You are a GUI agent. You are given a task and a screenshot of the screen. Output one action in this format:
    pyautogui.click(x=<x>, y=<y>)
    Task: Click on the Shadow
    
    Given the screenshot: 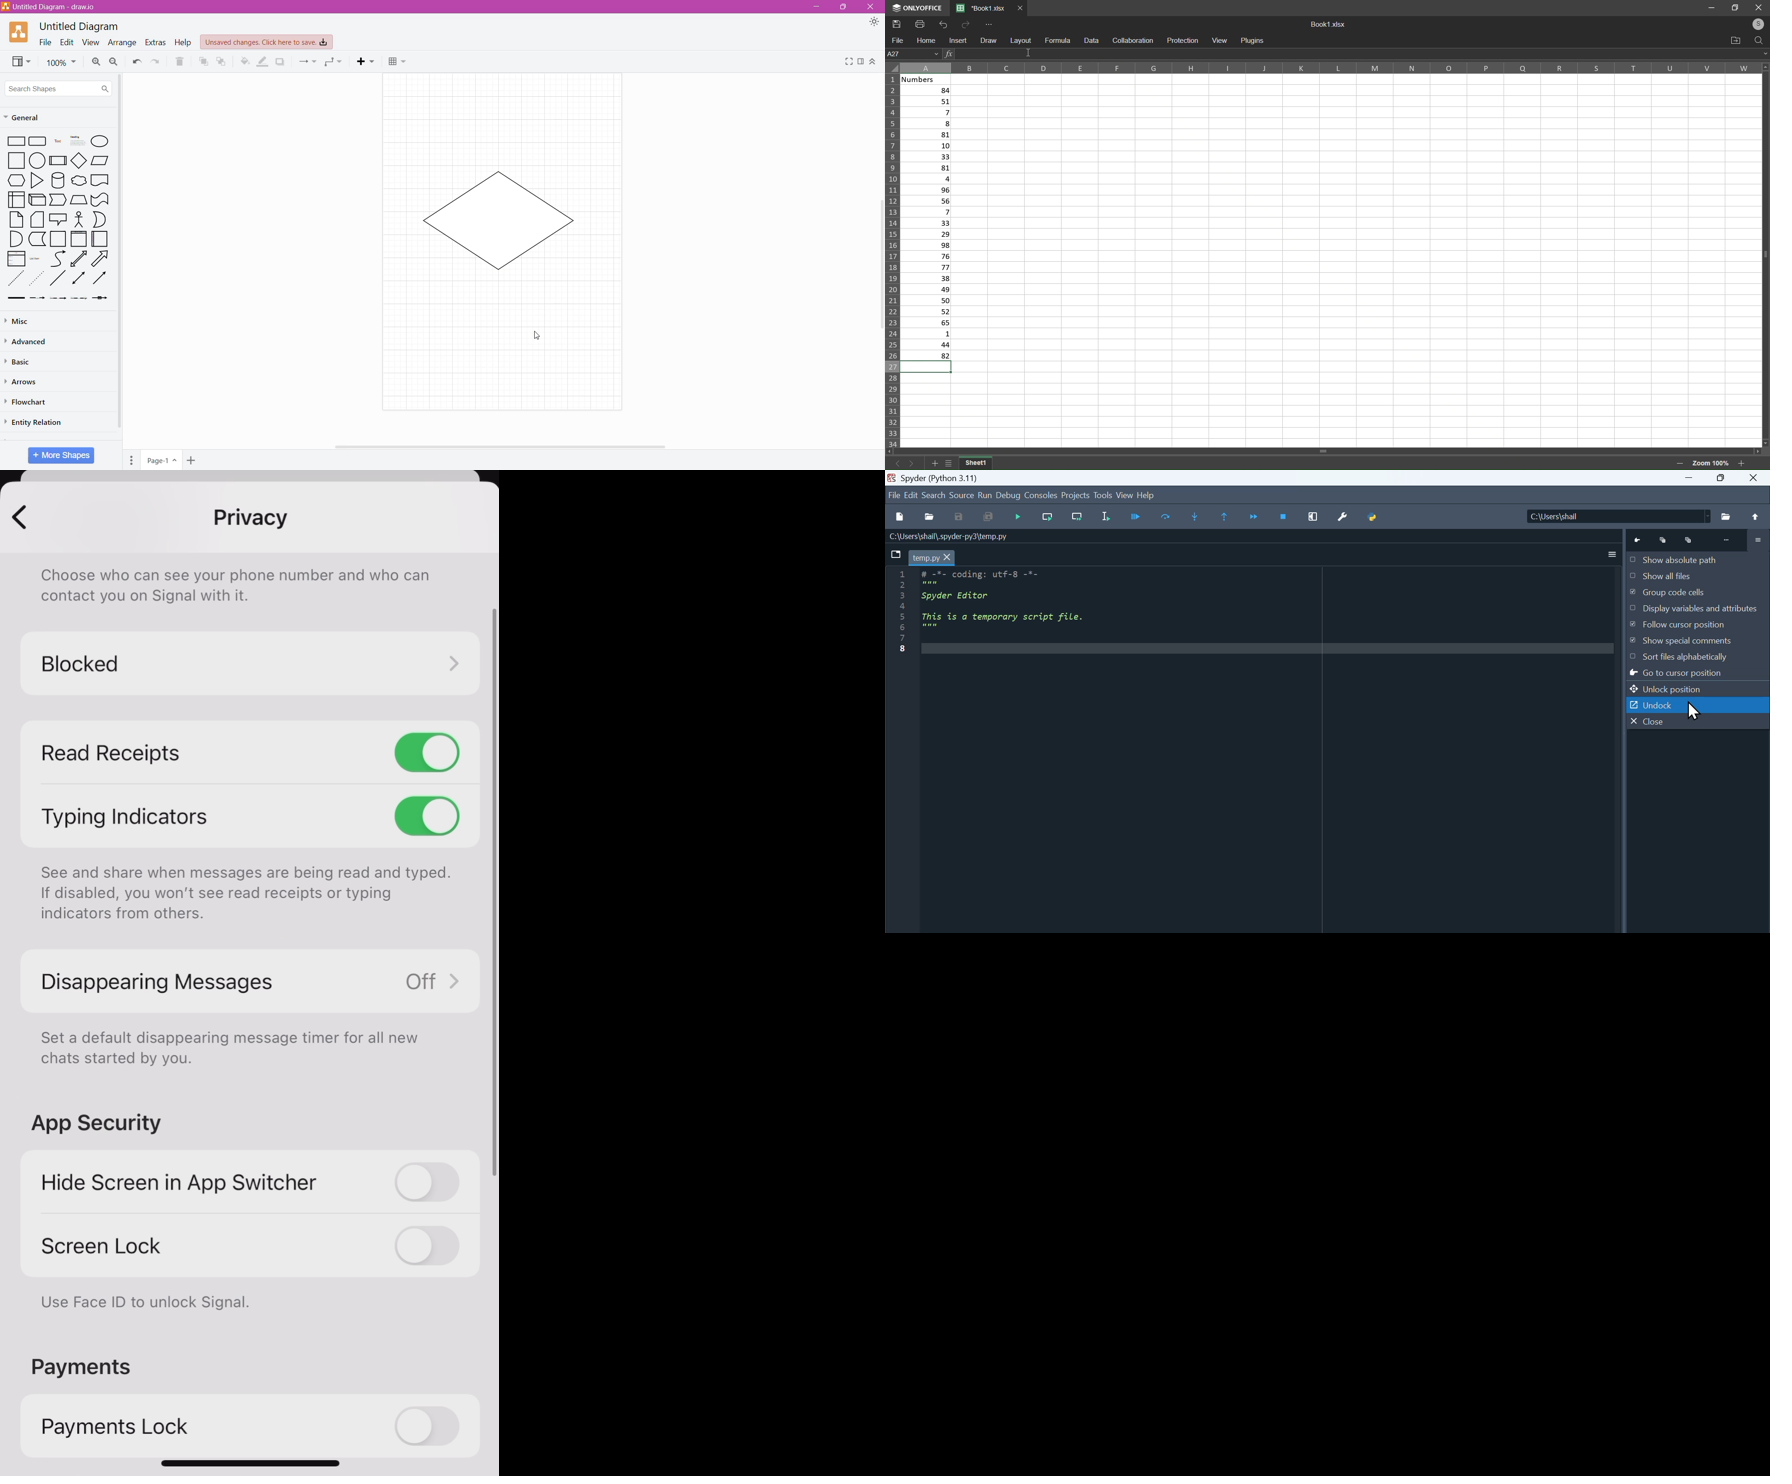 What is the action you would take?
    pyautogui.click(x=281, y=61)
    